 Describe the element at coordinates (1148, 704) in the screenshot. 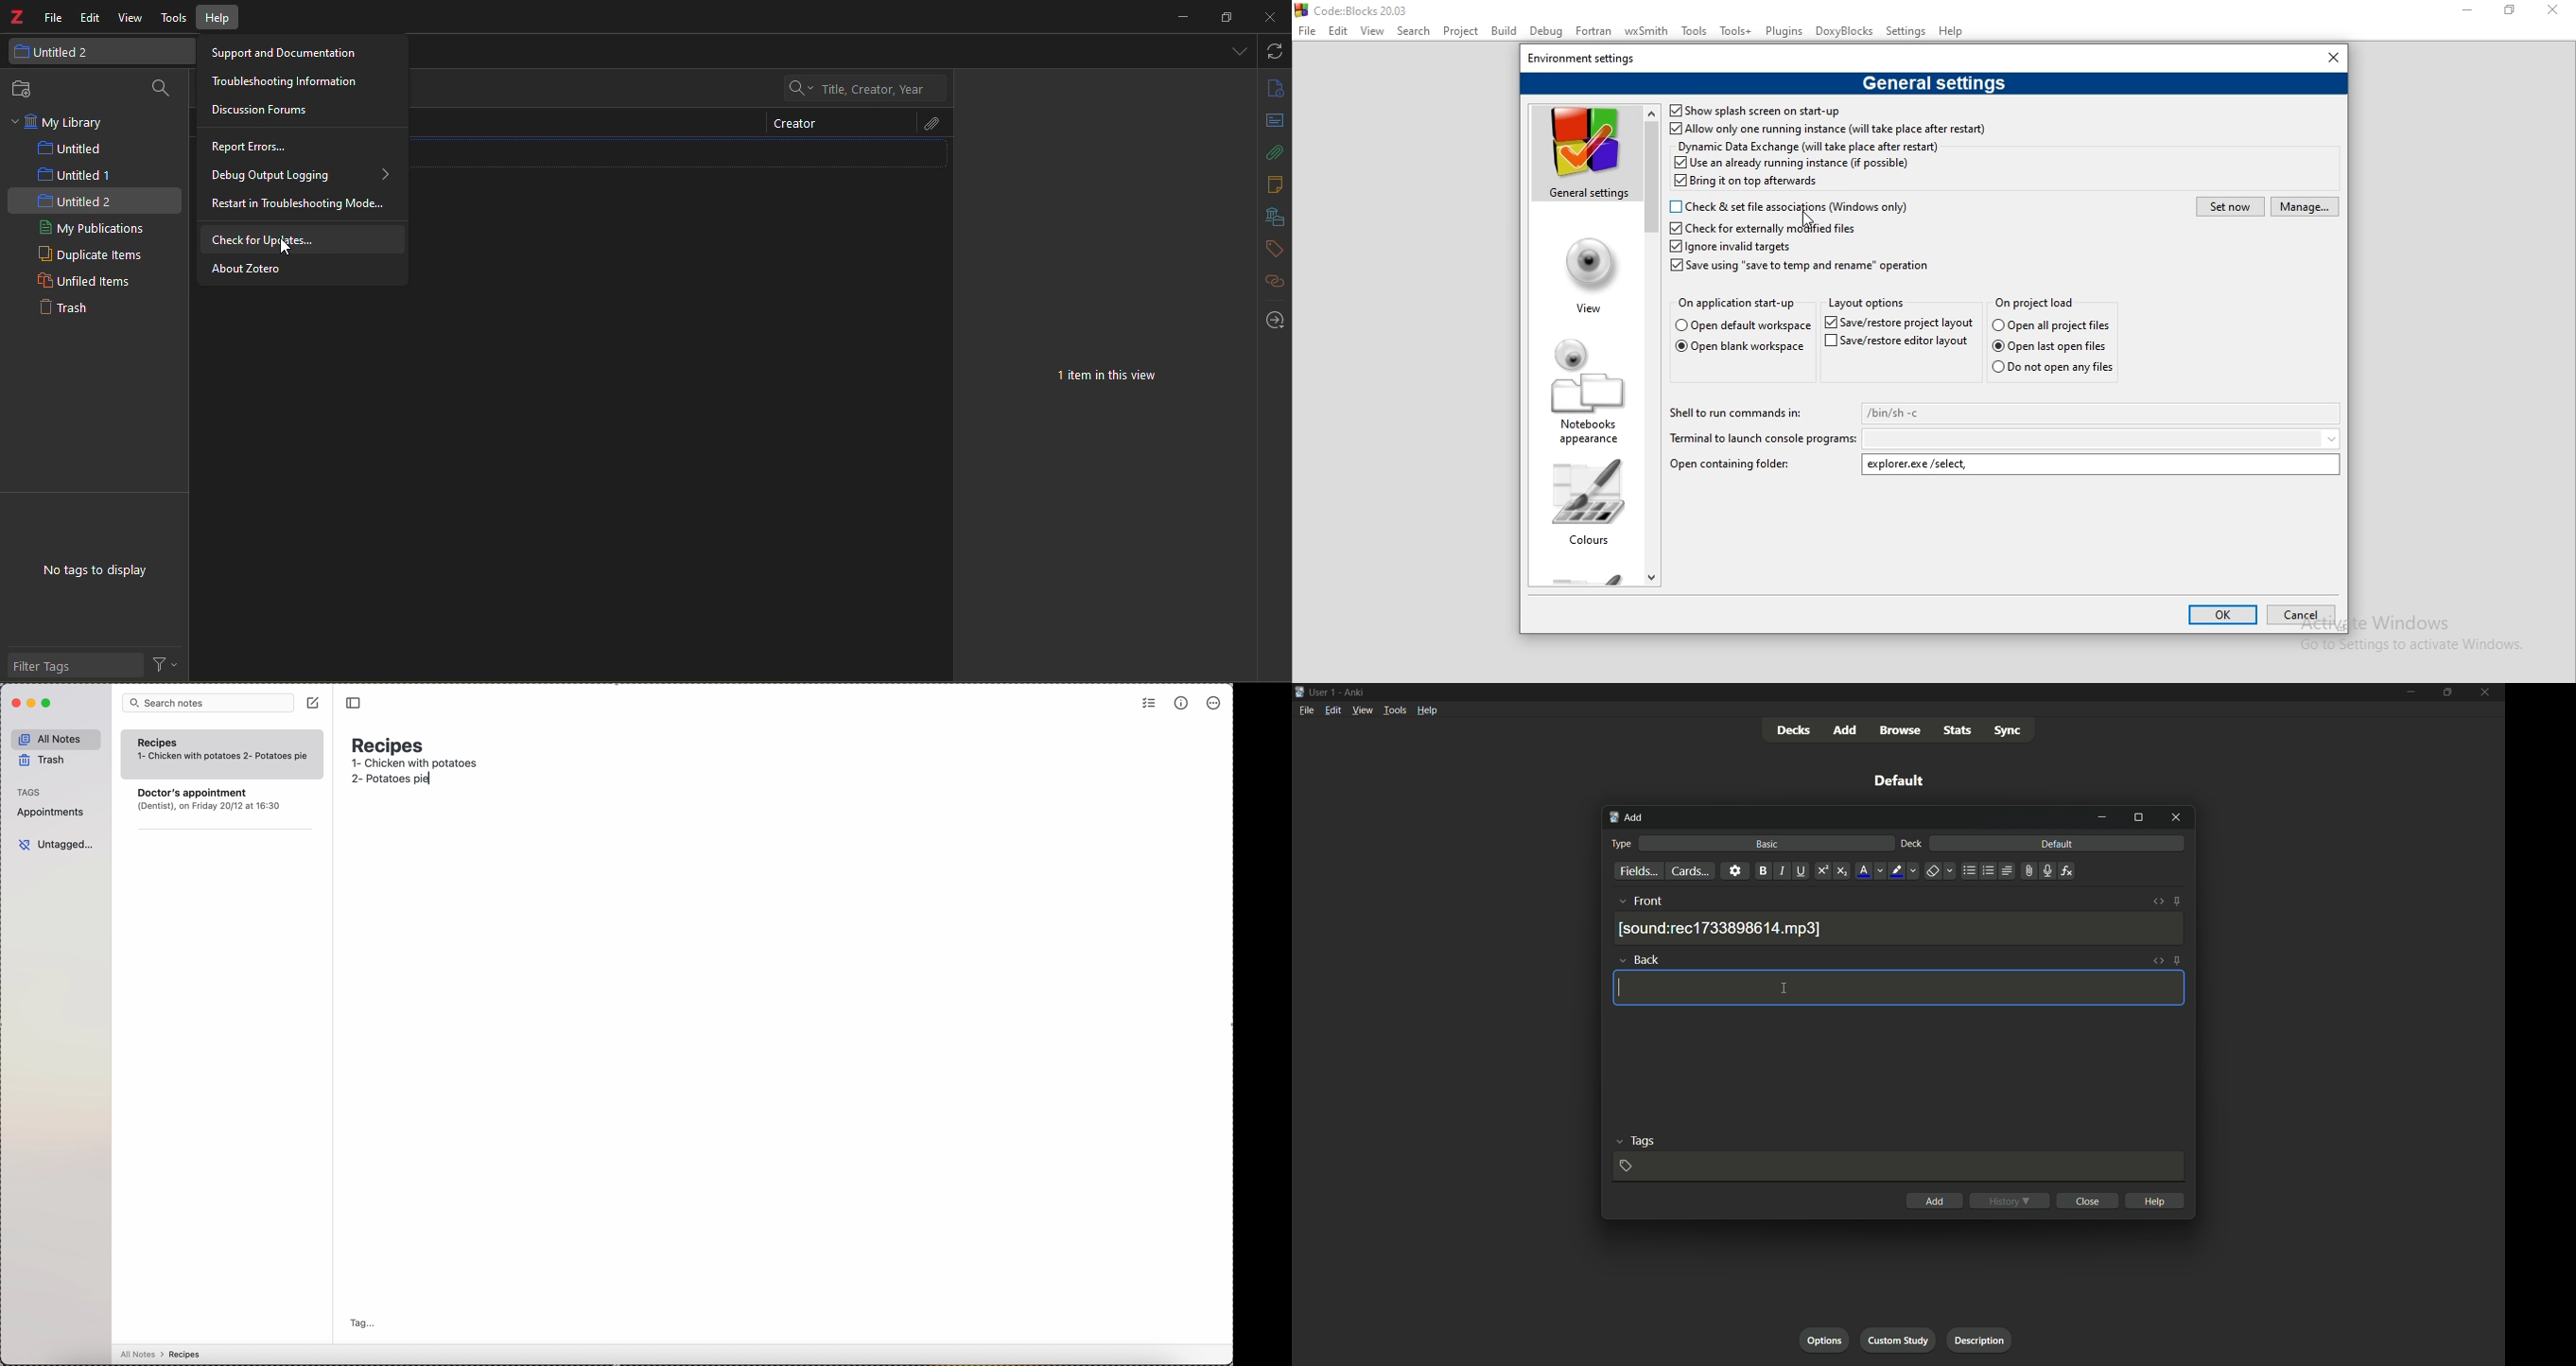

I see `check list` at that location.